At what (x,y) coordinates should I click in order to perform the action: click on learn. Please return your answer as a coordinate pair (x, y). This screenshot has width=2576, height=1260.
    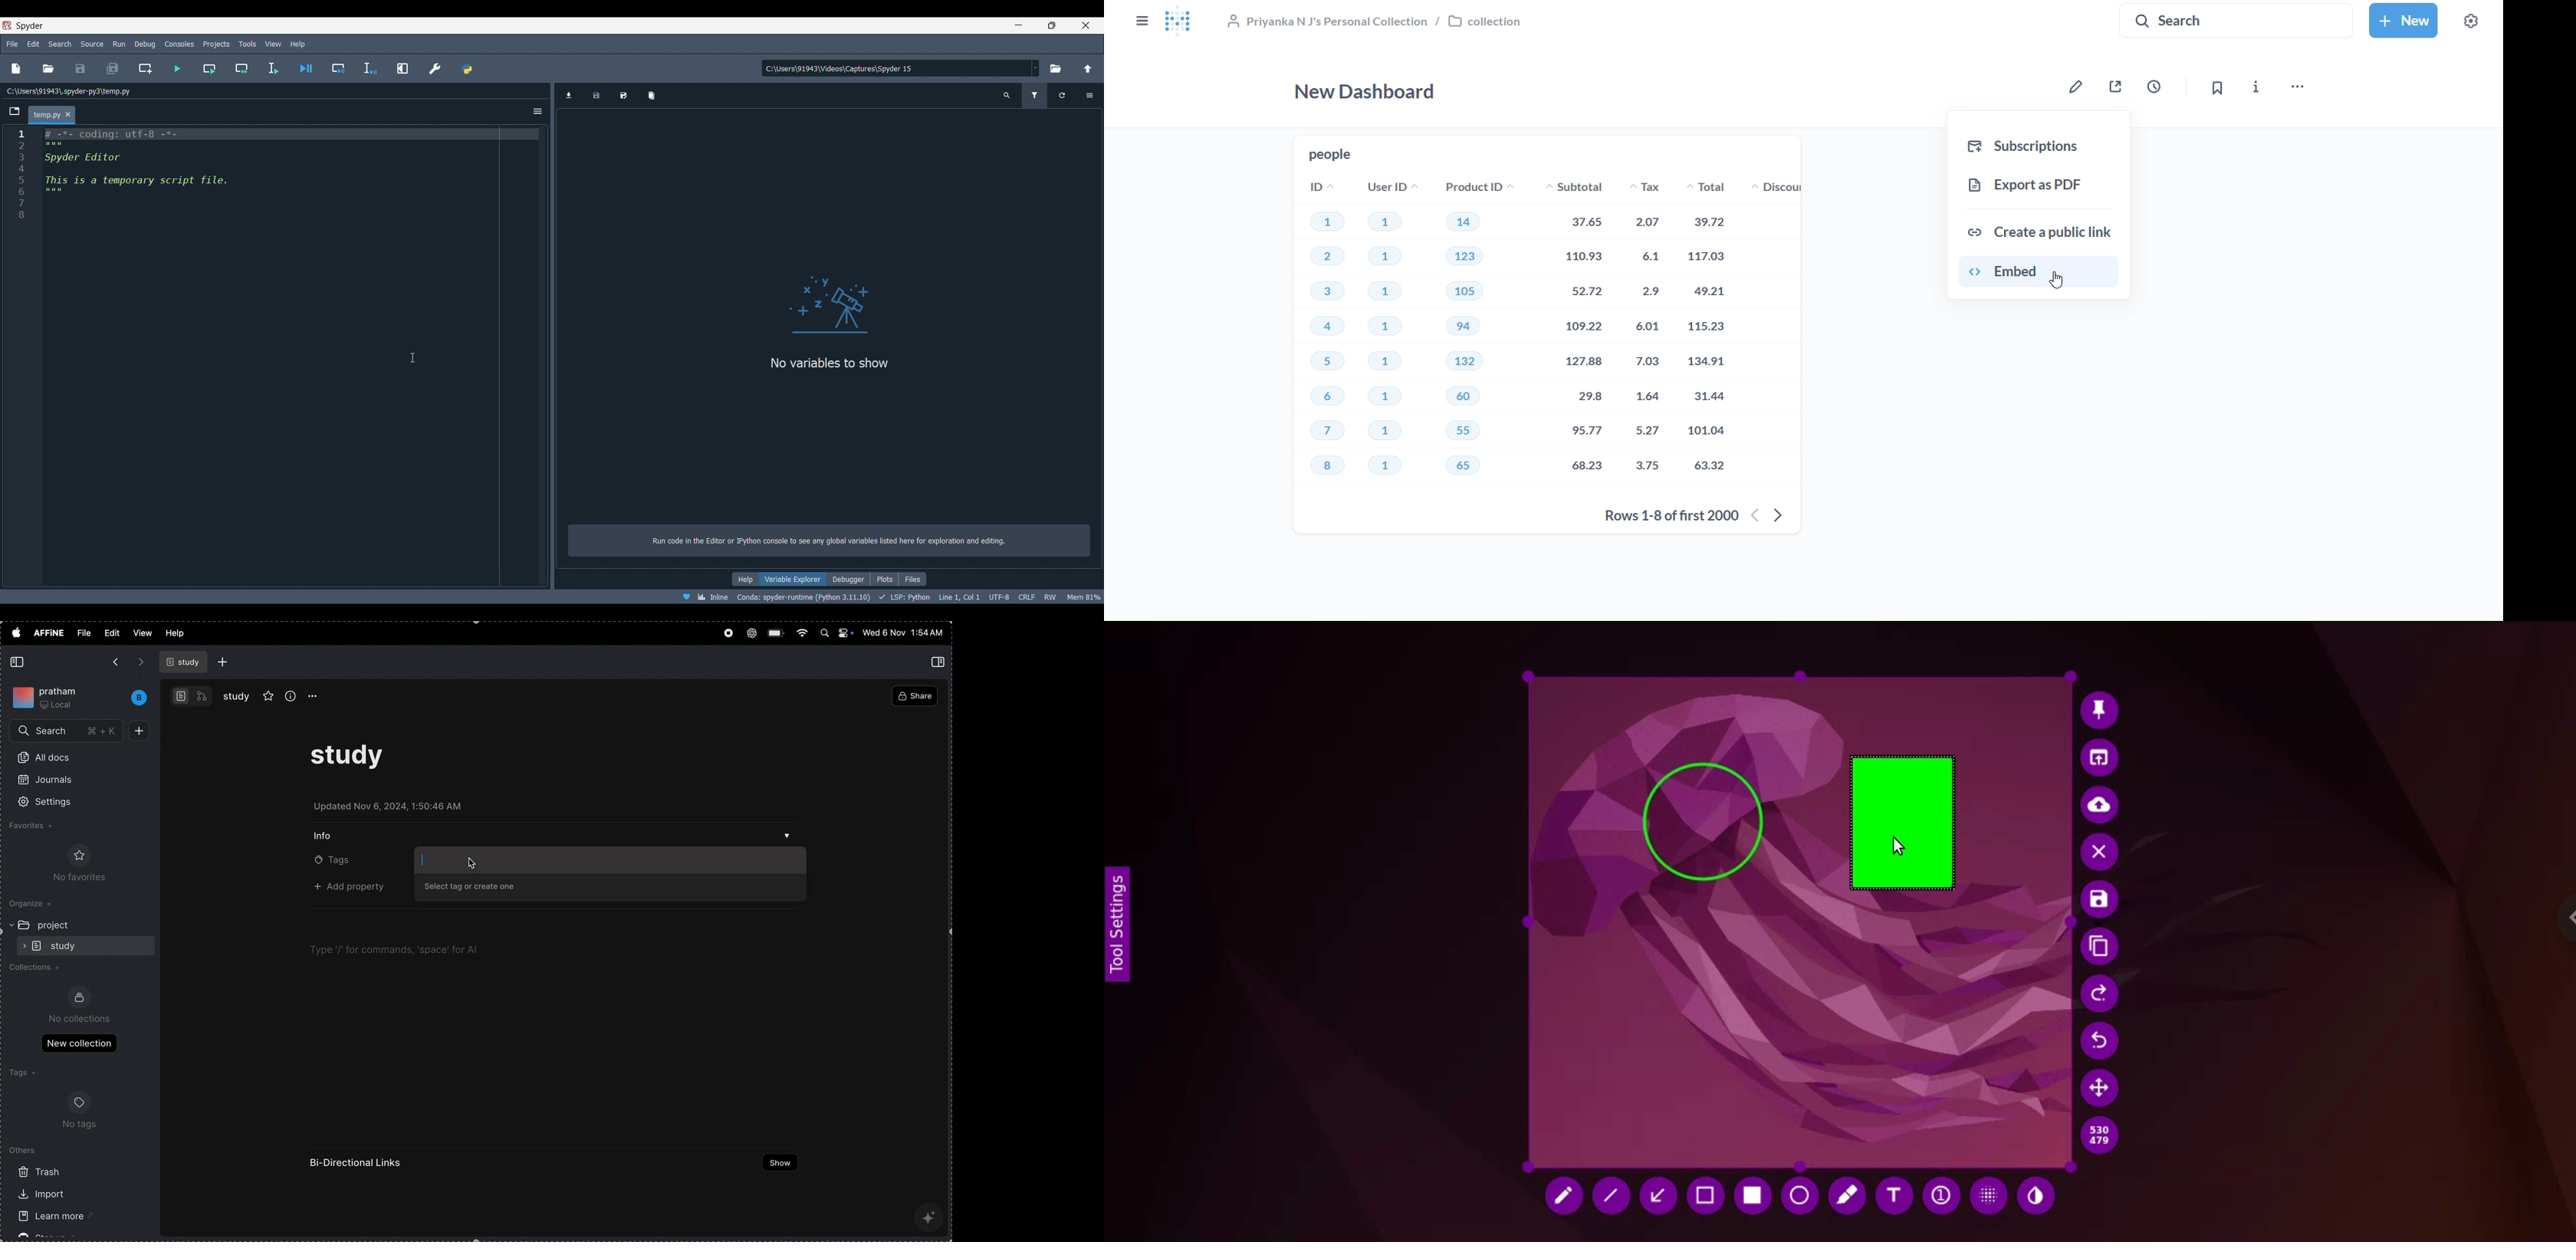
    Looking at the image, I should click on (44, 1218).